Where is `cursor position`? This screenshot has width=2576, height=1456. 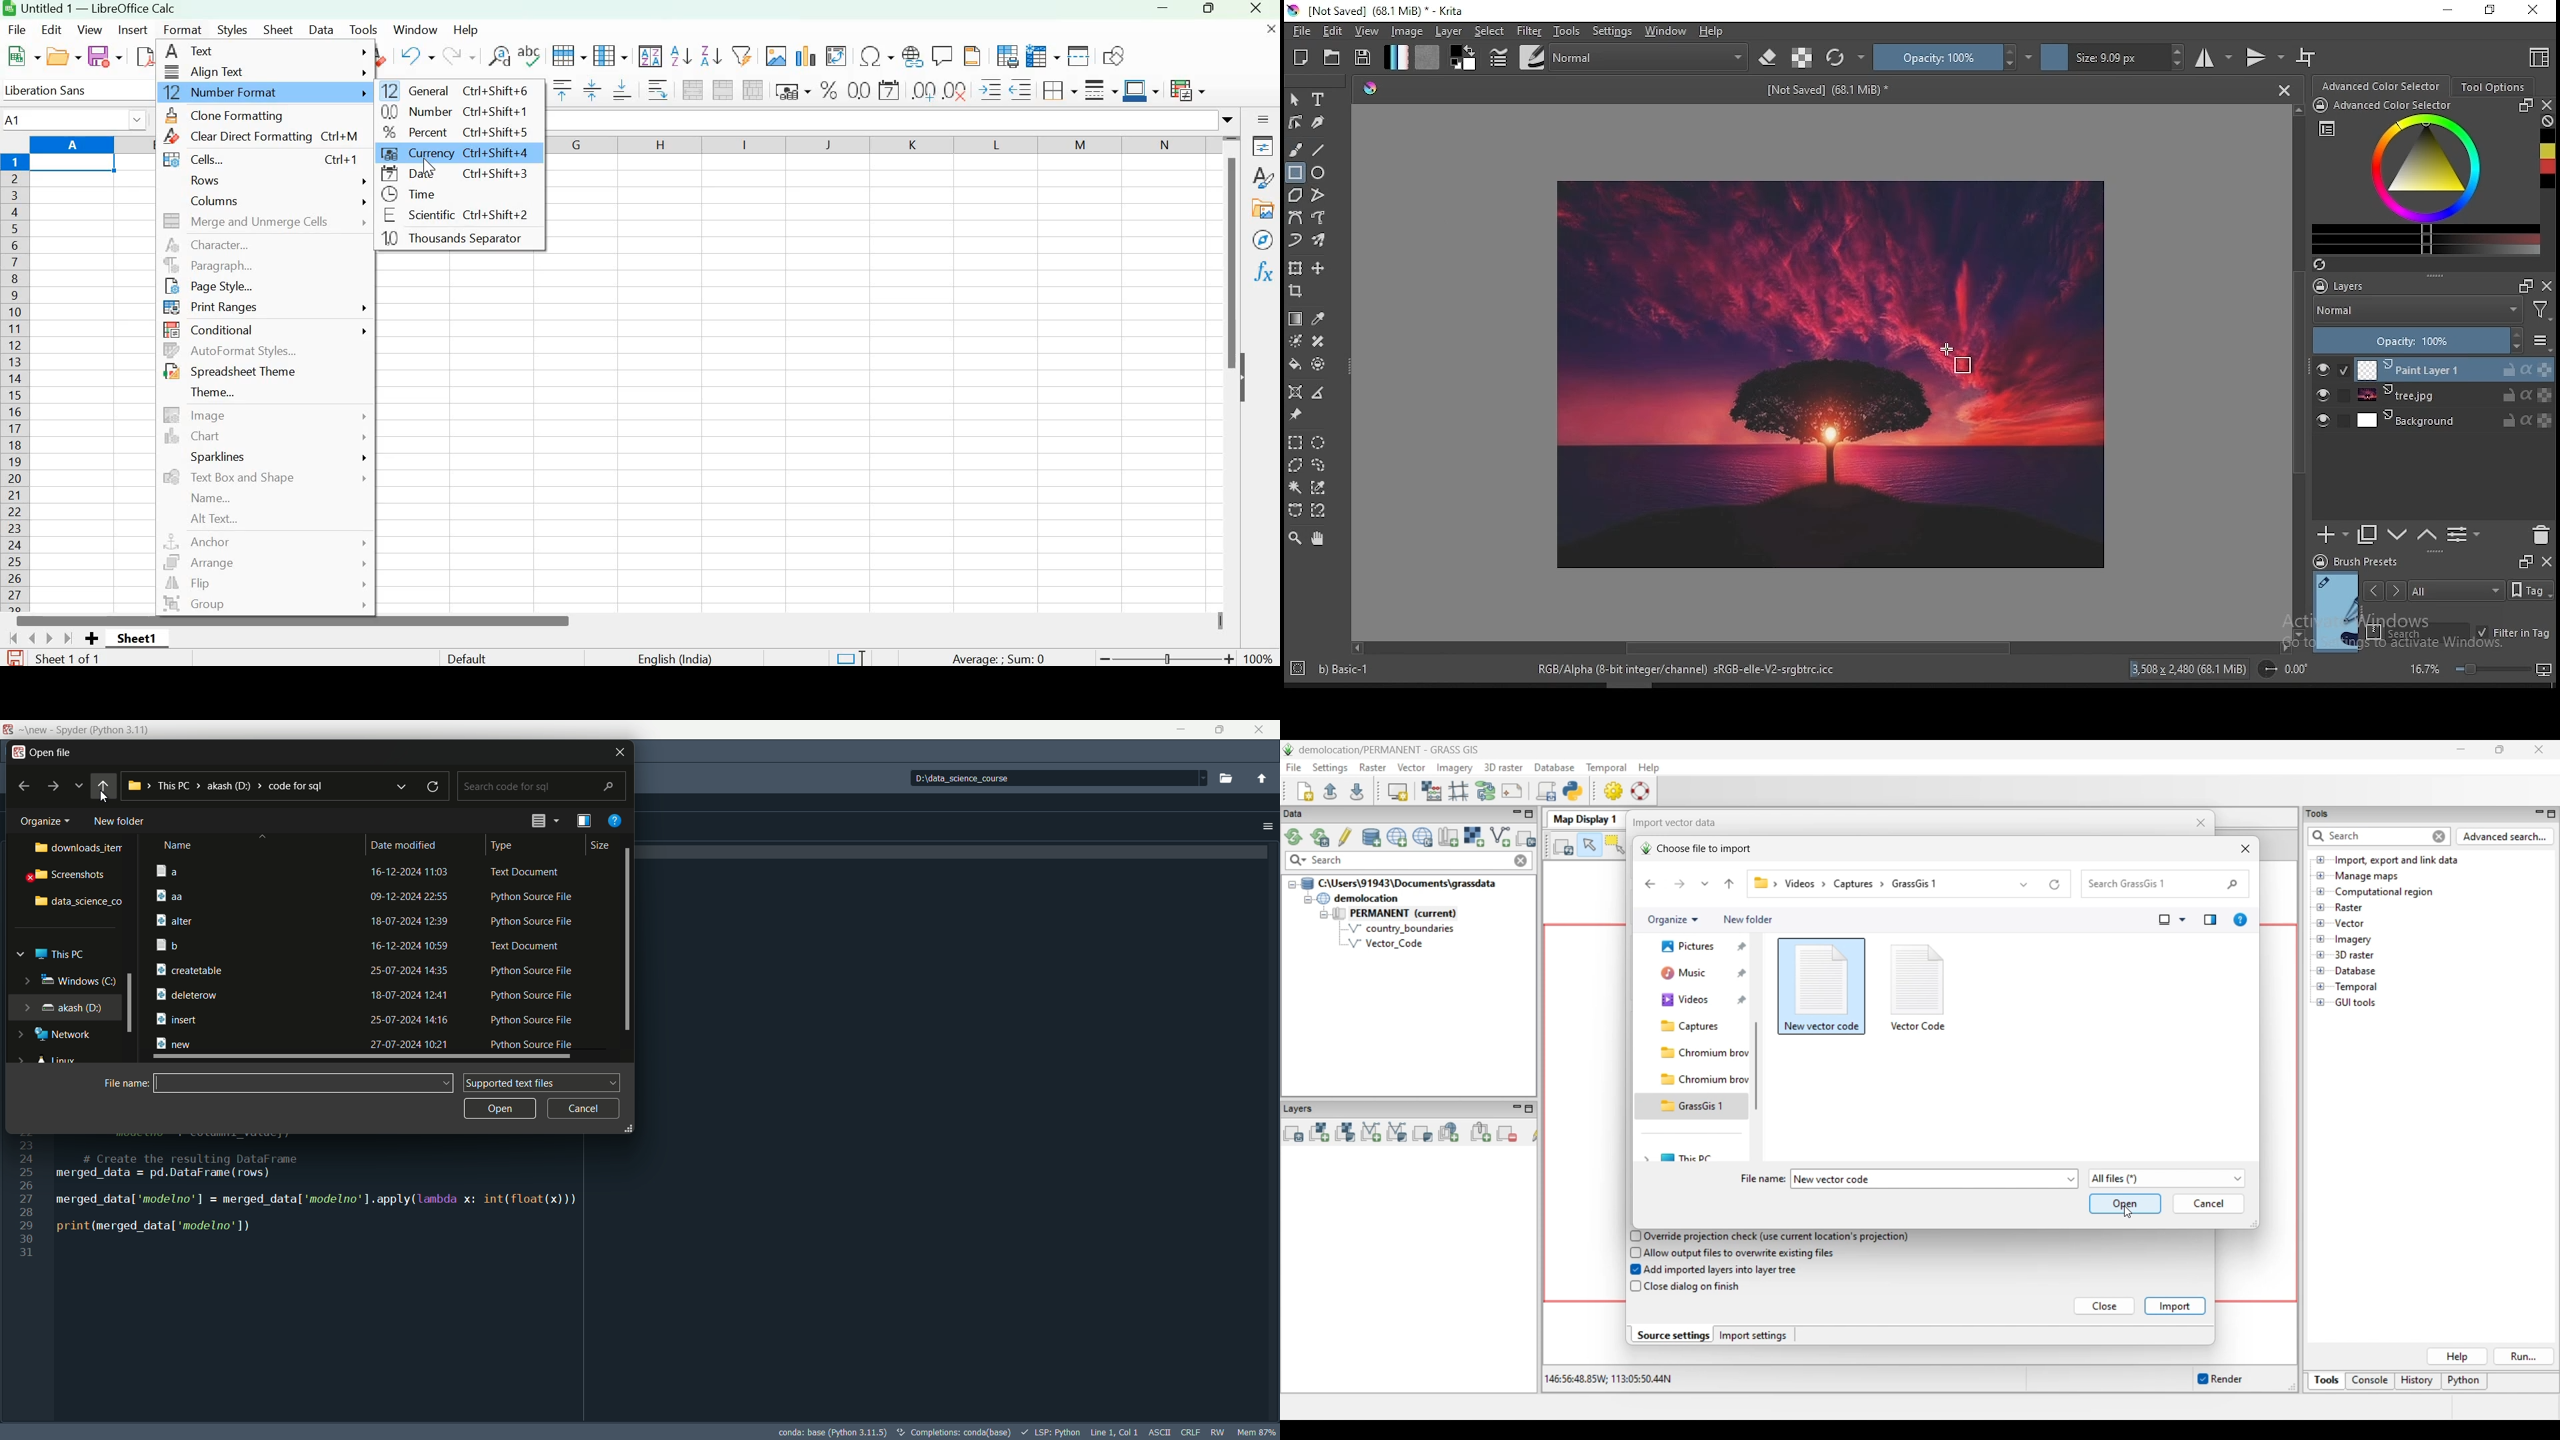
cursor position is located at coordinates (1114, 1432).